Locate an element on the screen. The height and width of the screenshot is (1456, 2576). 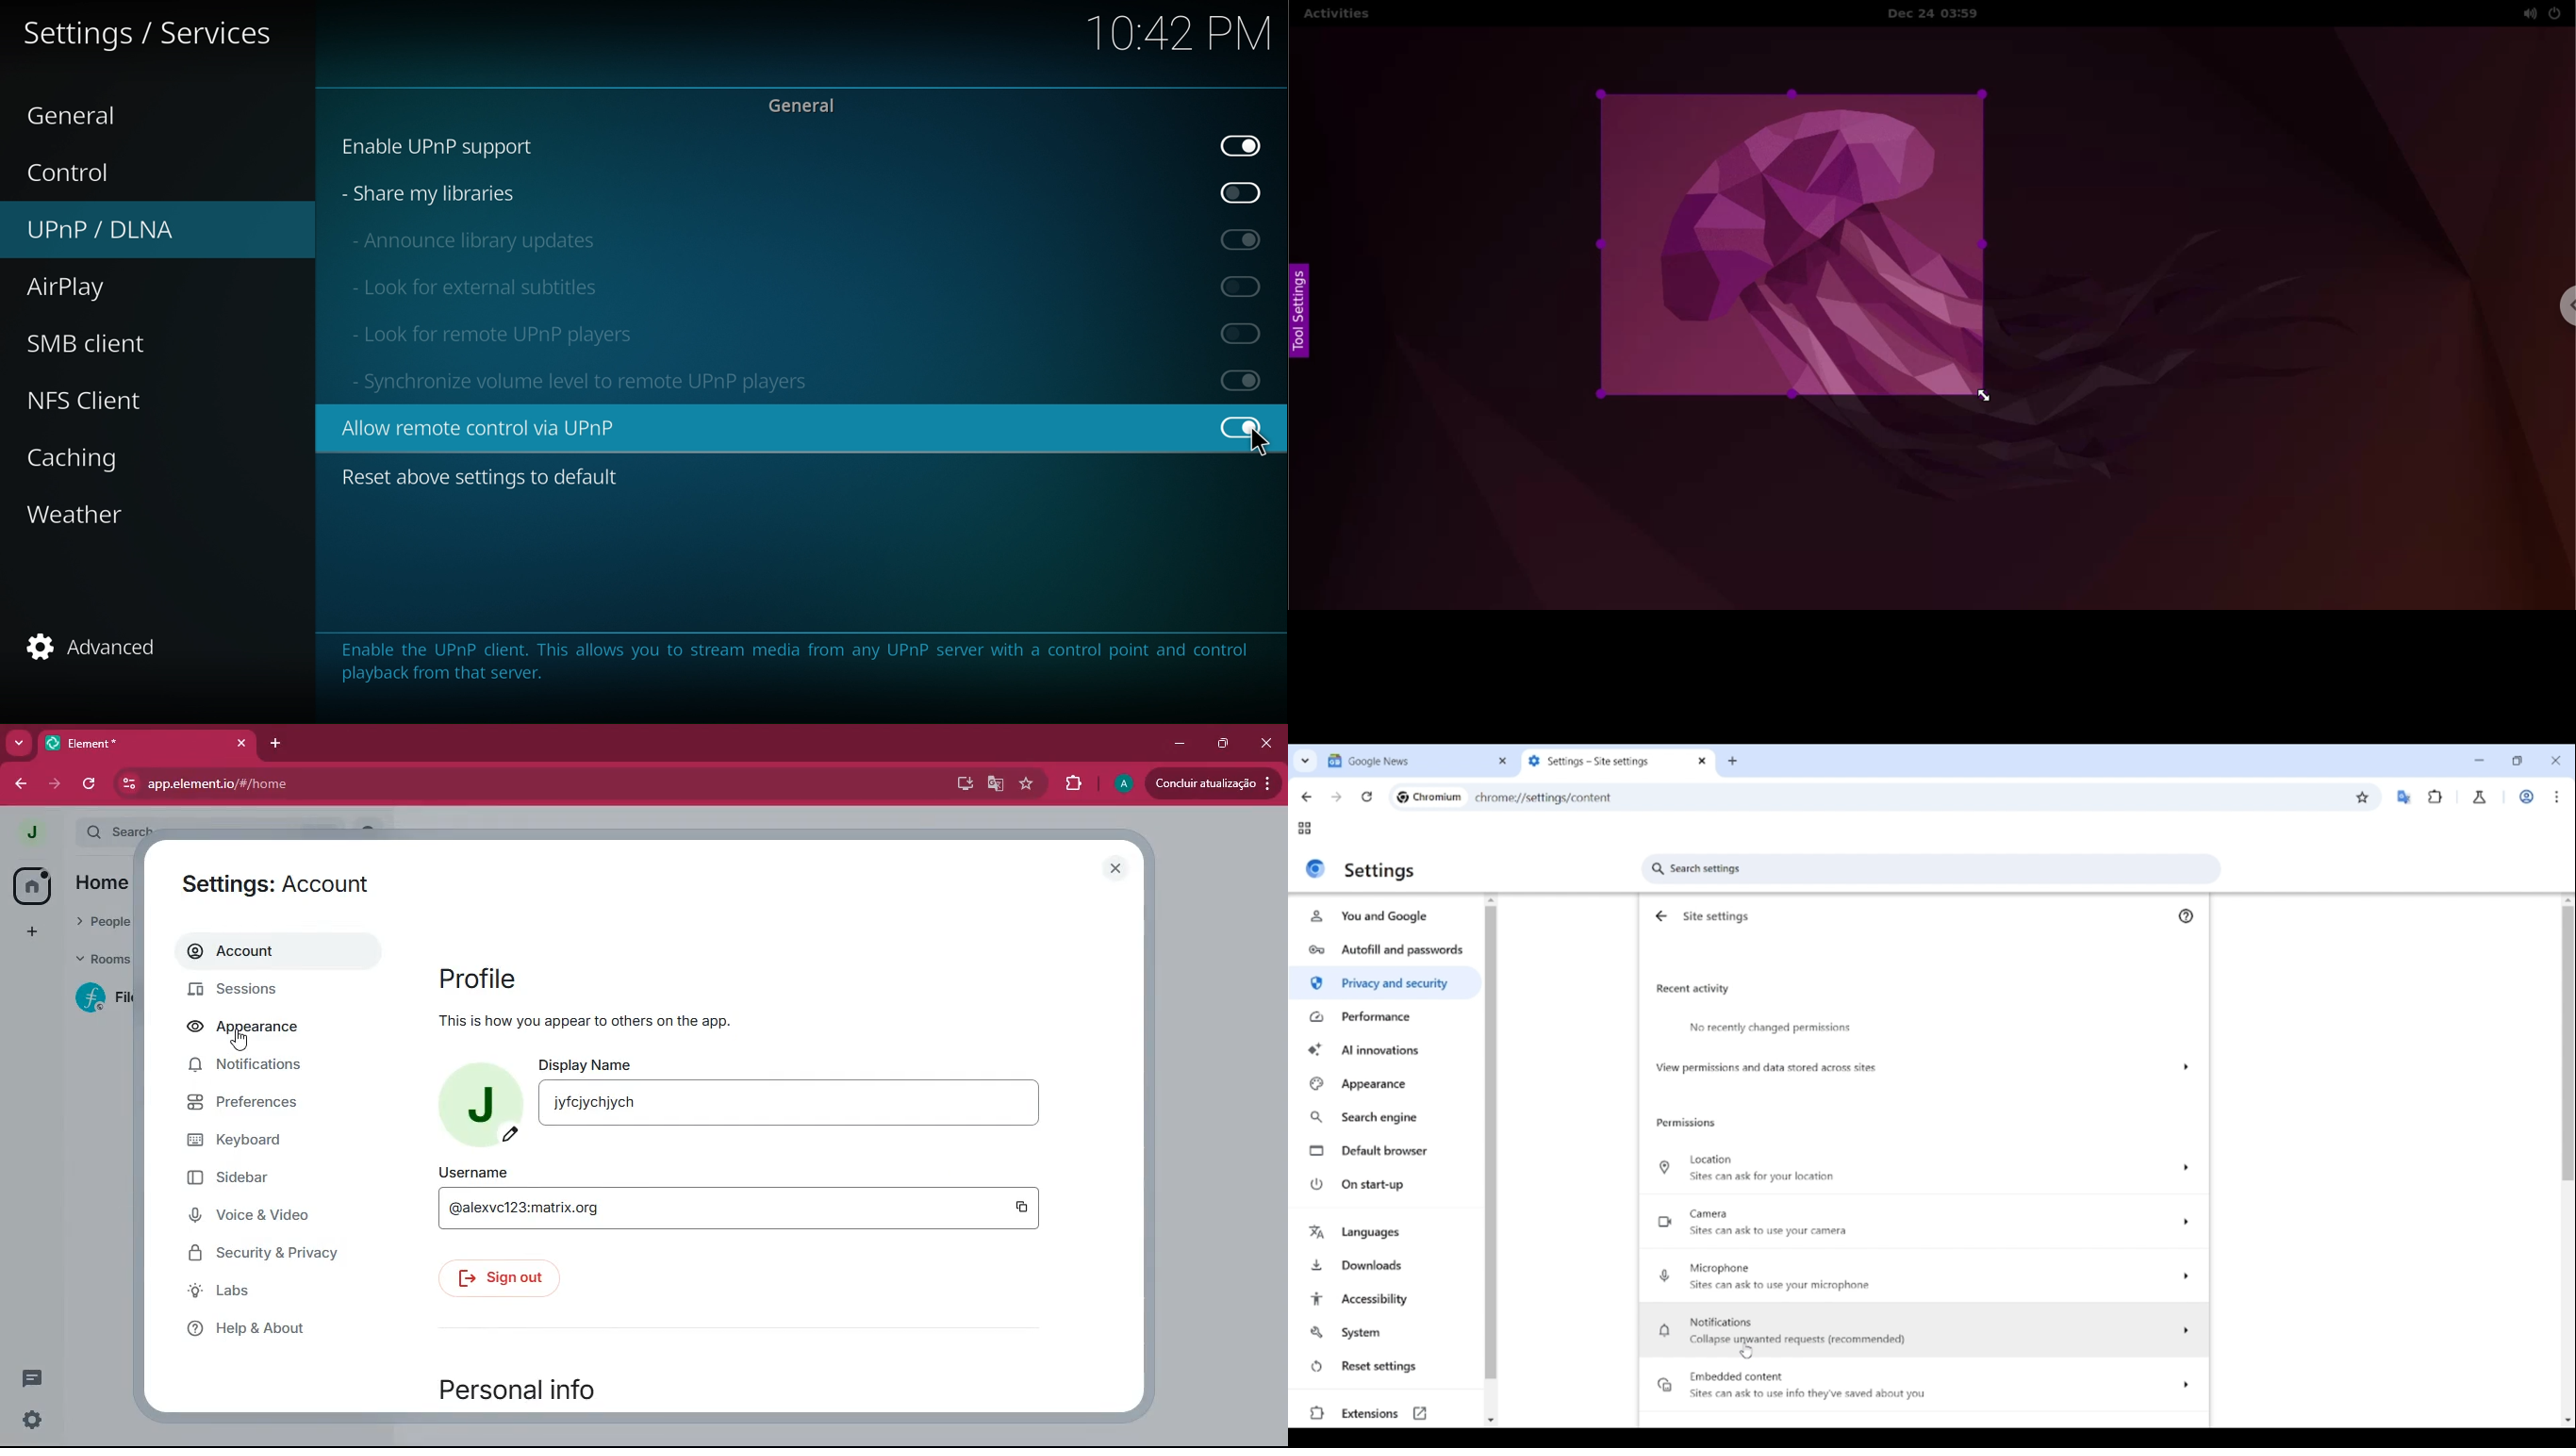
app.elementio/#/home is located at coordinates (350, 783).